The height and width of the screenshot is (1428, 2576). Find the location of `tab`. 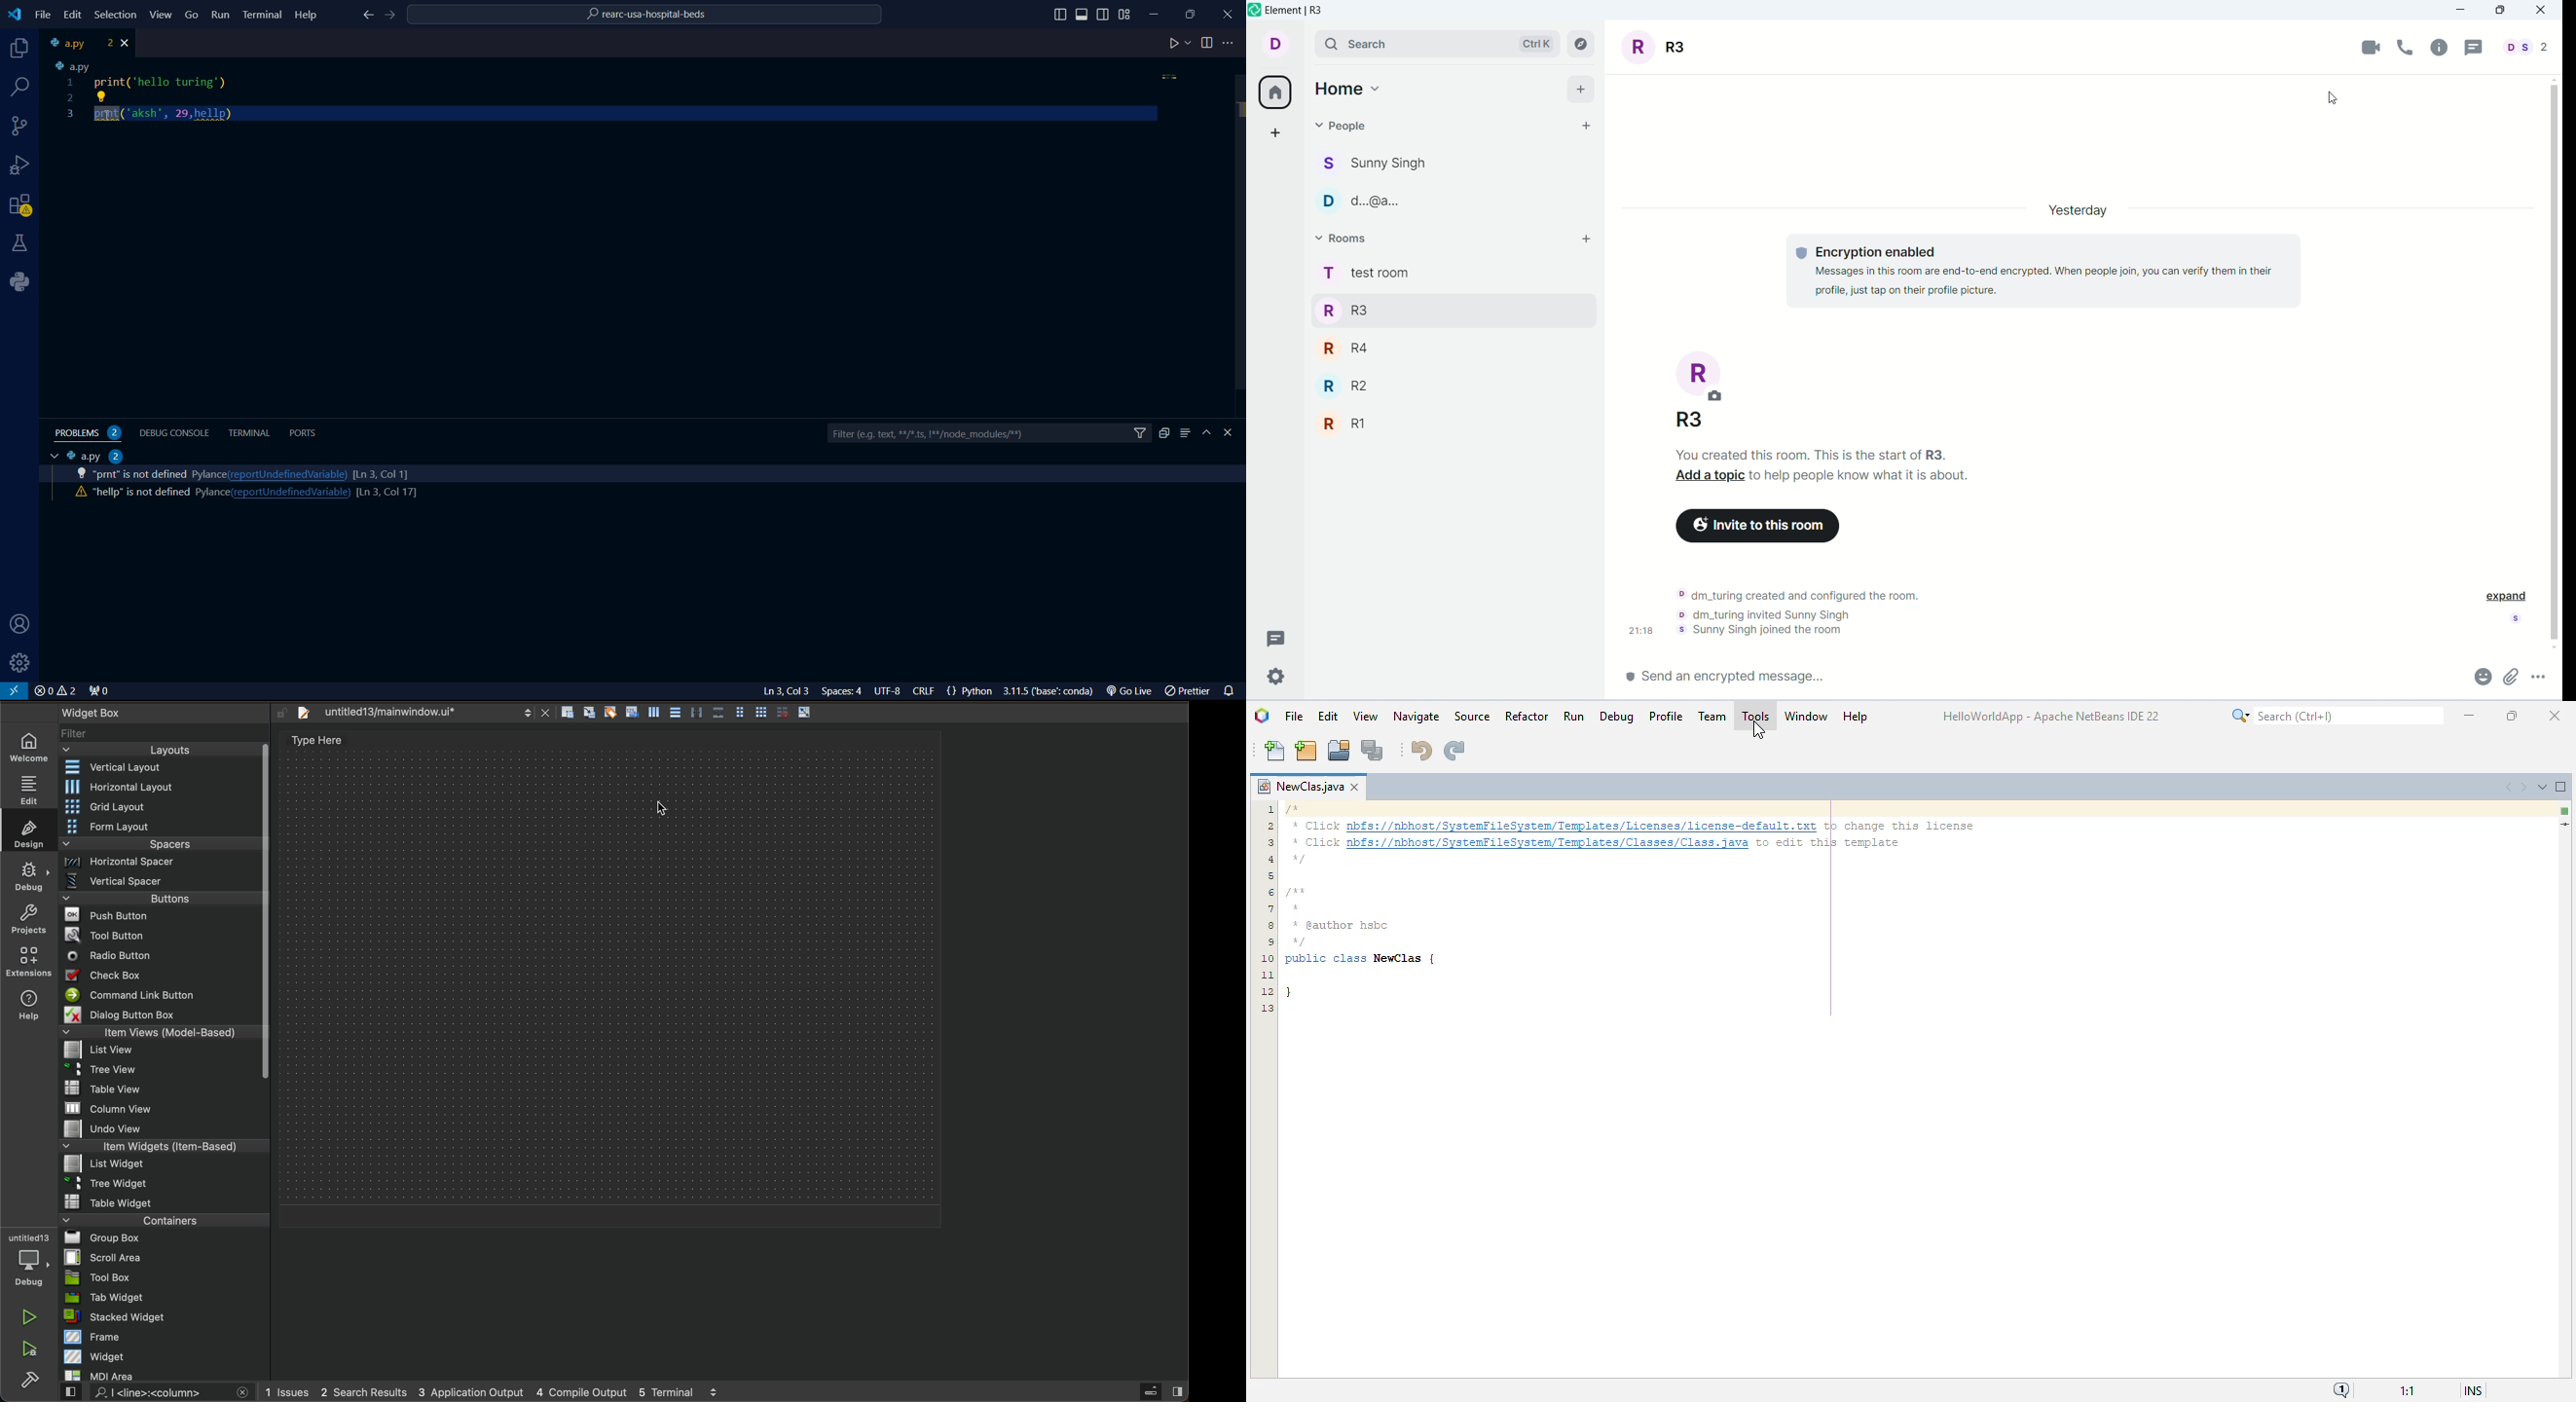

tab is located at coordinates (51, 456).